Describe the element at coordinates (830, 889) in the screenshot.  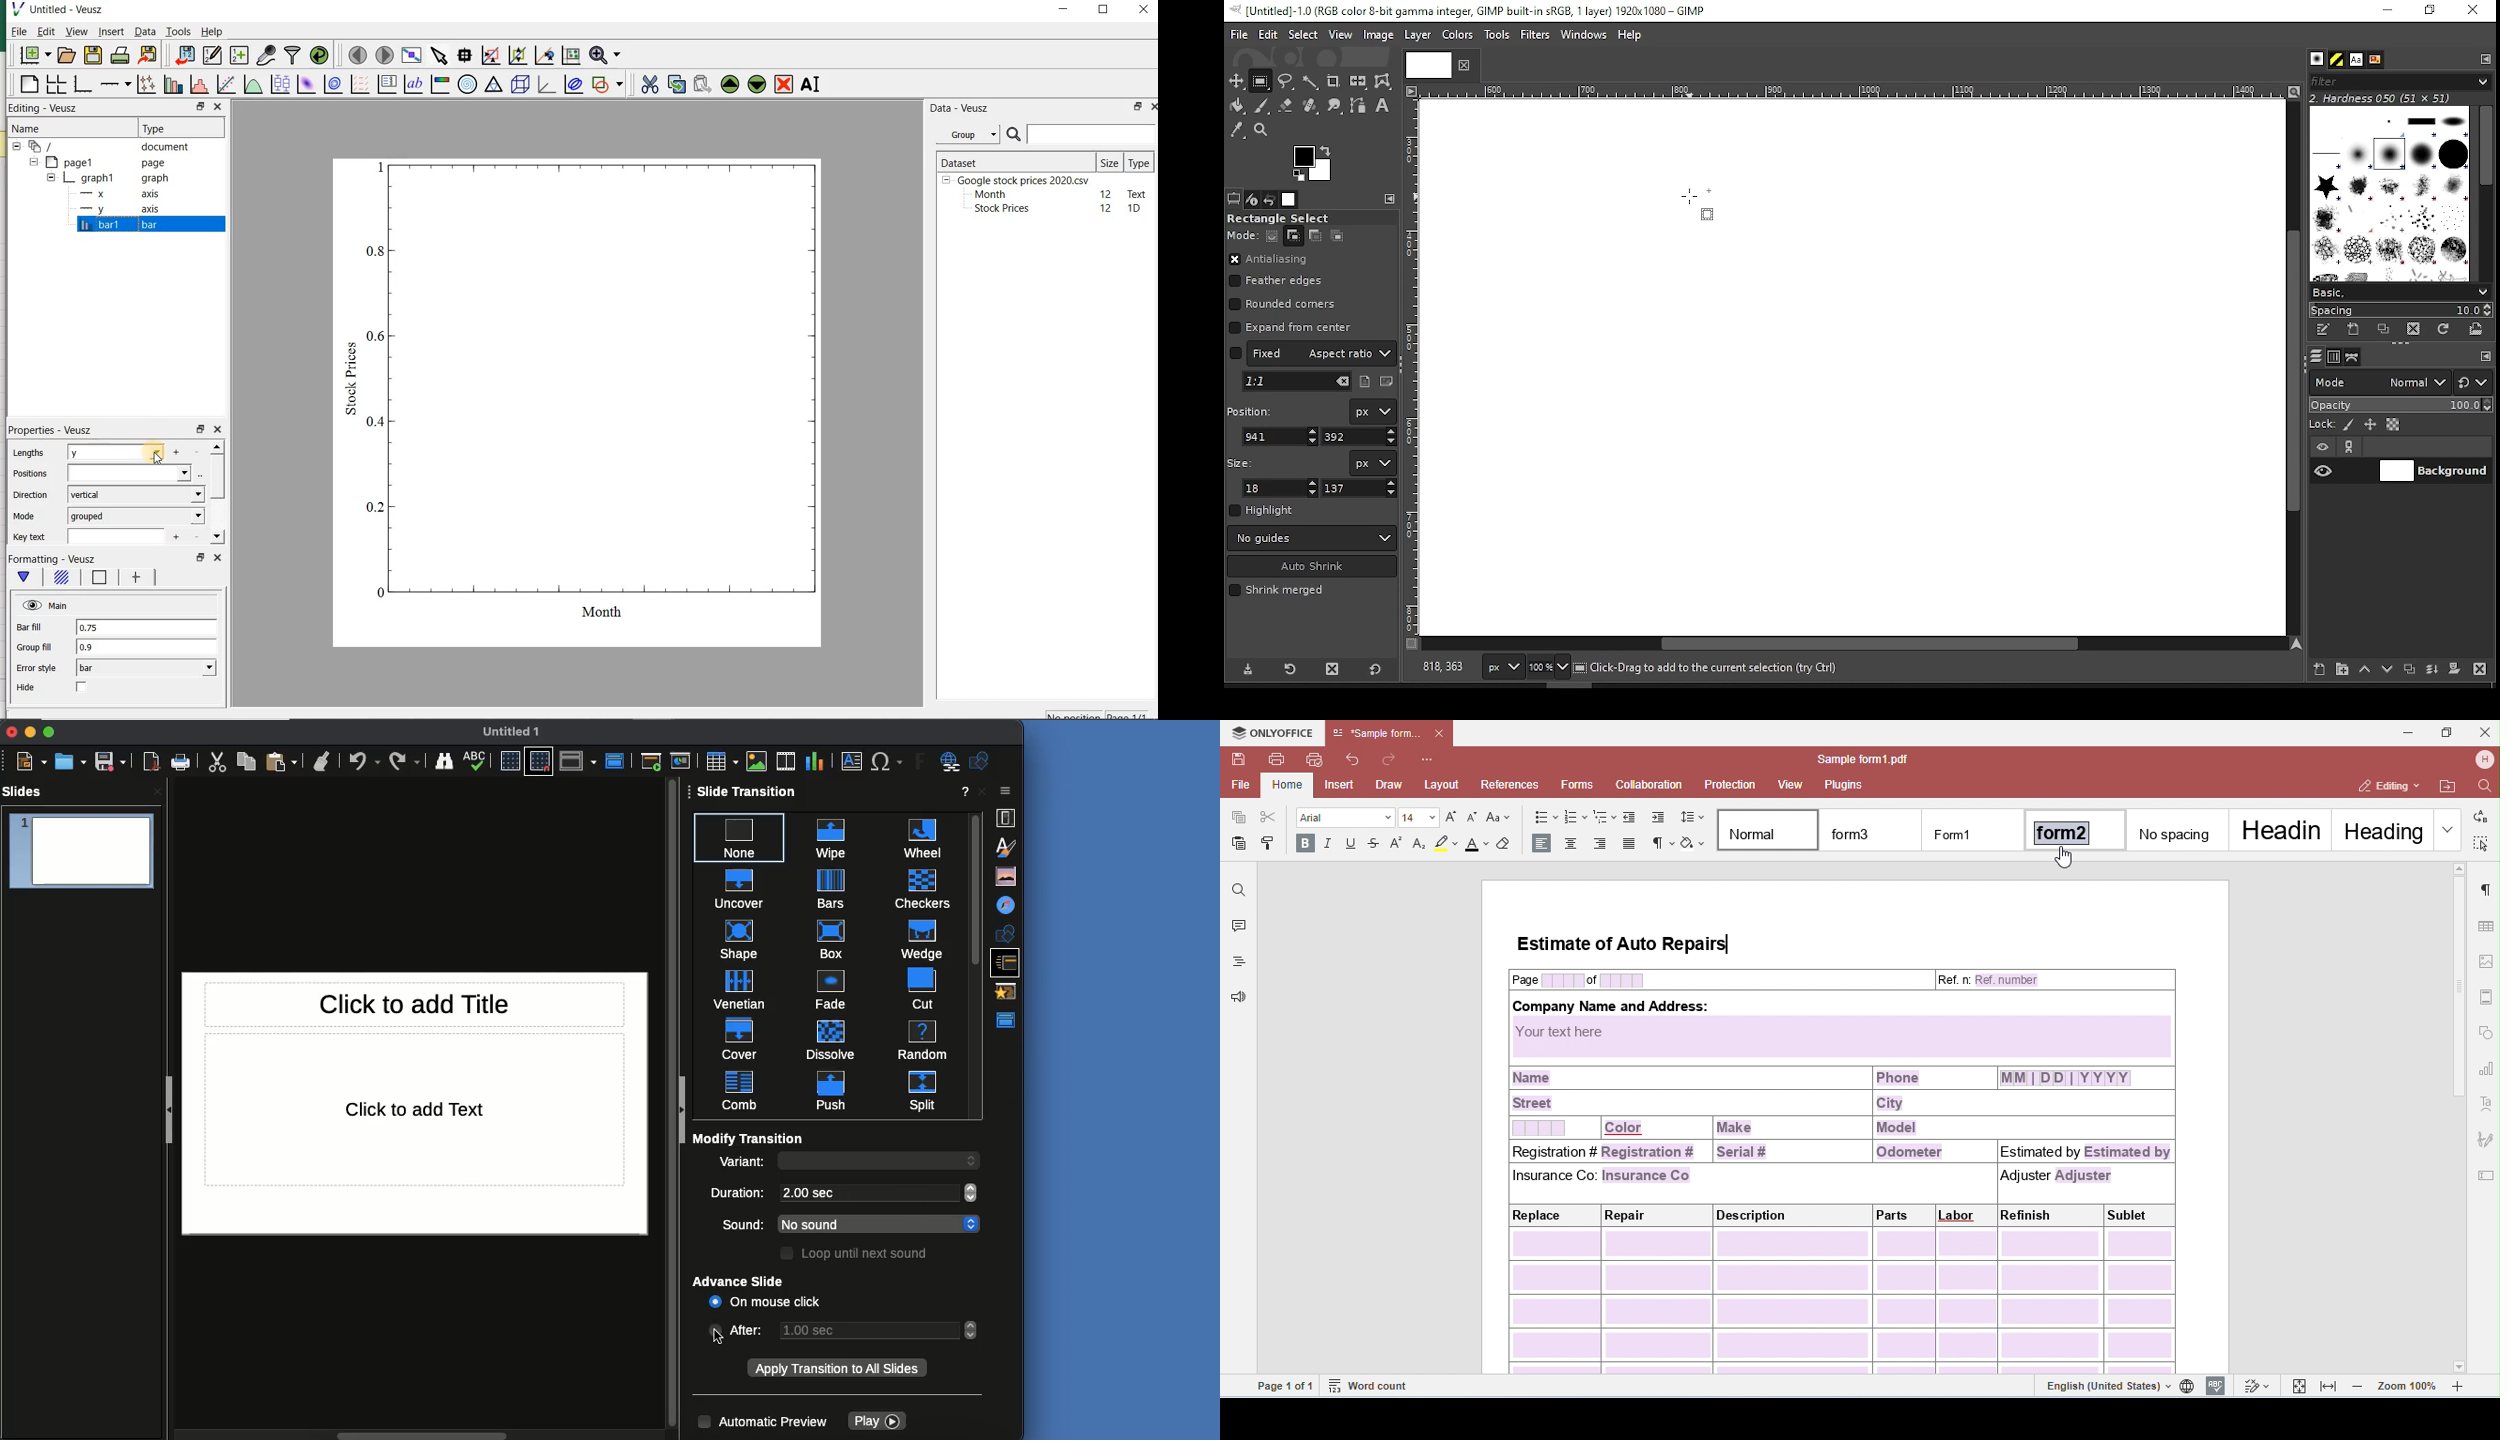
I see `bars` at that location.